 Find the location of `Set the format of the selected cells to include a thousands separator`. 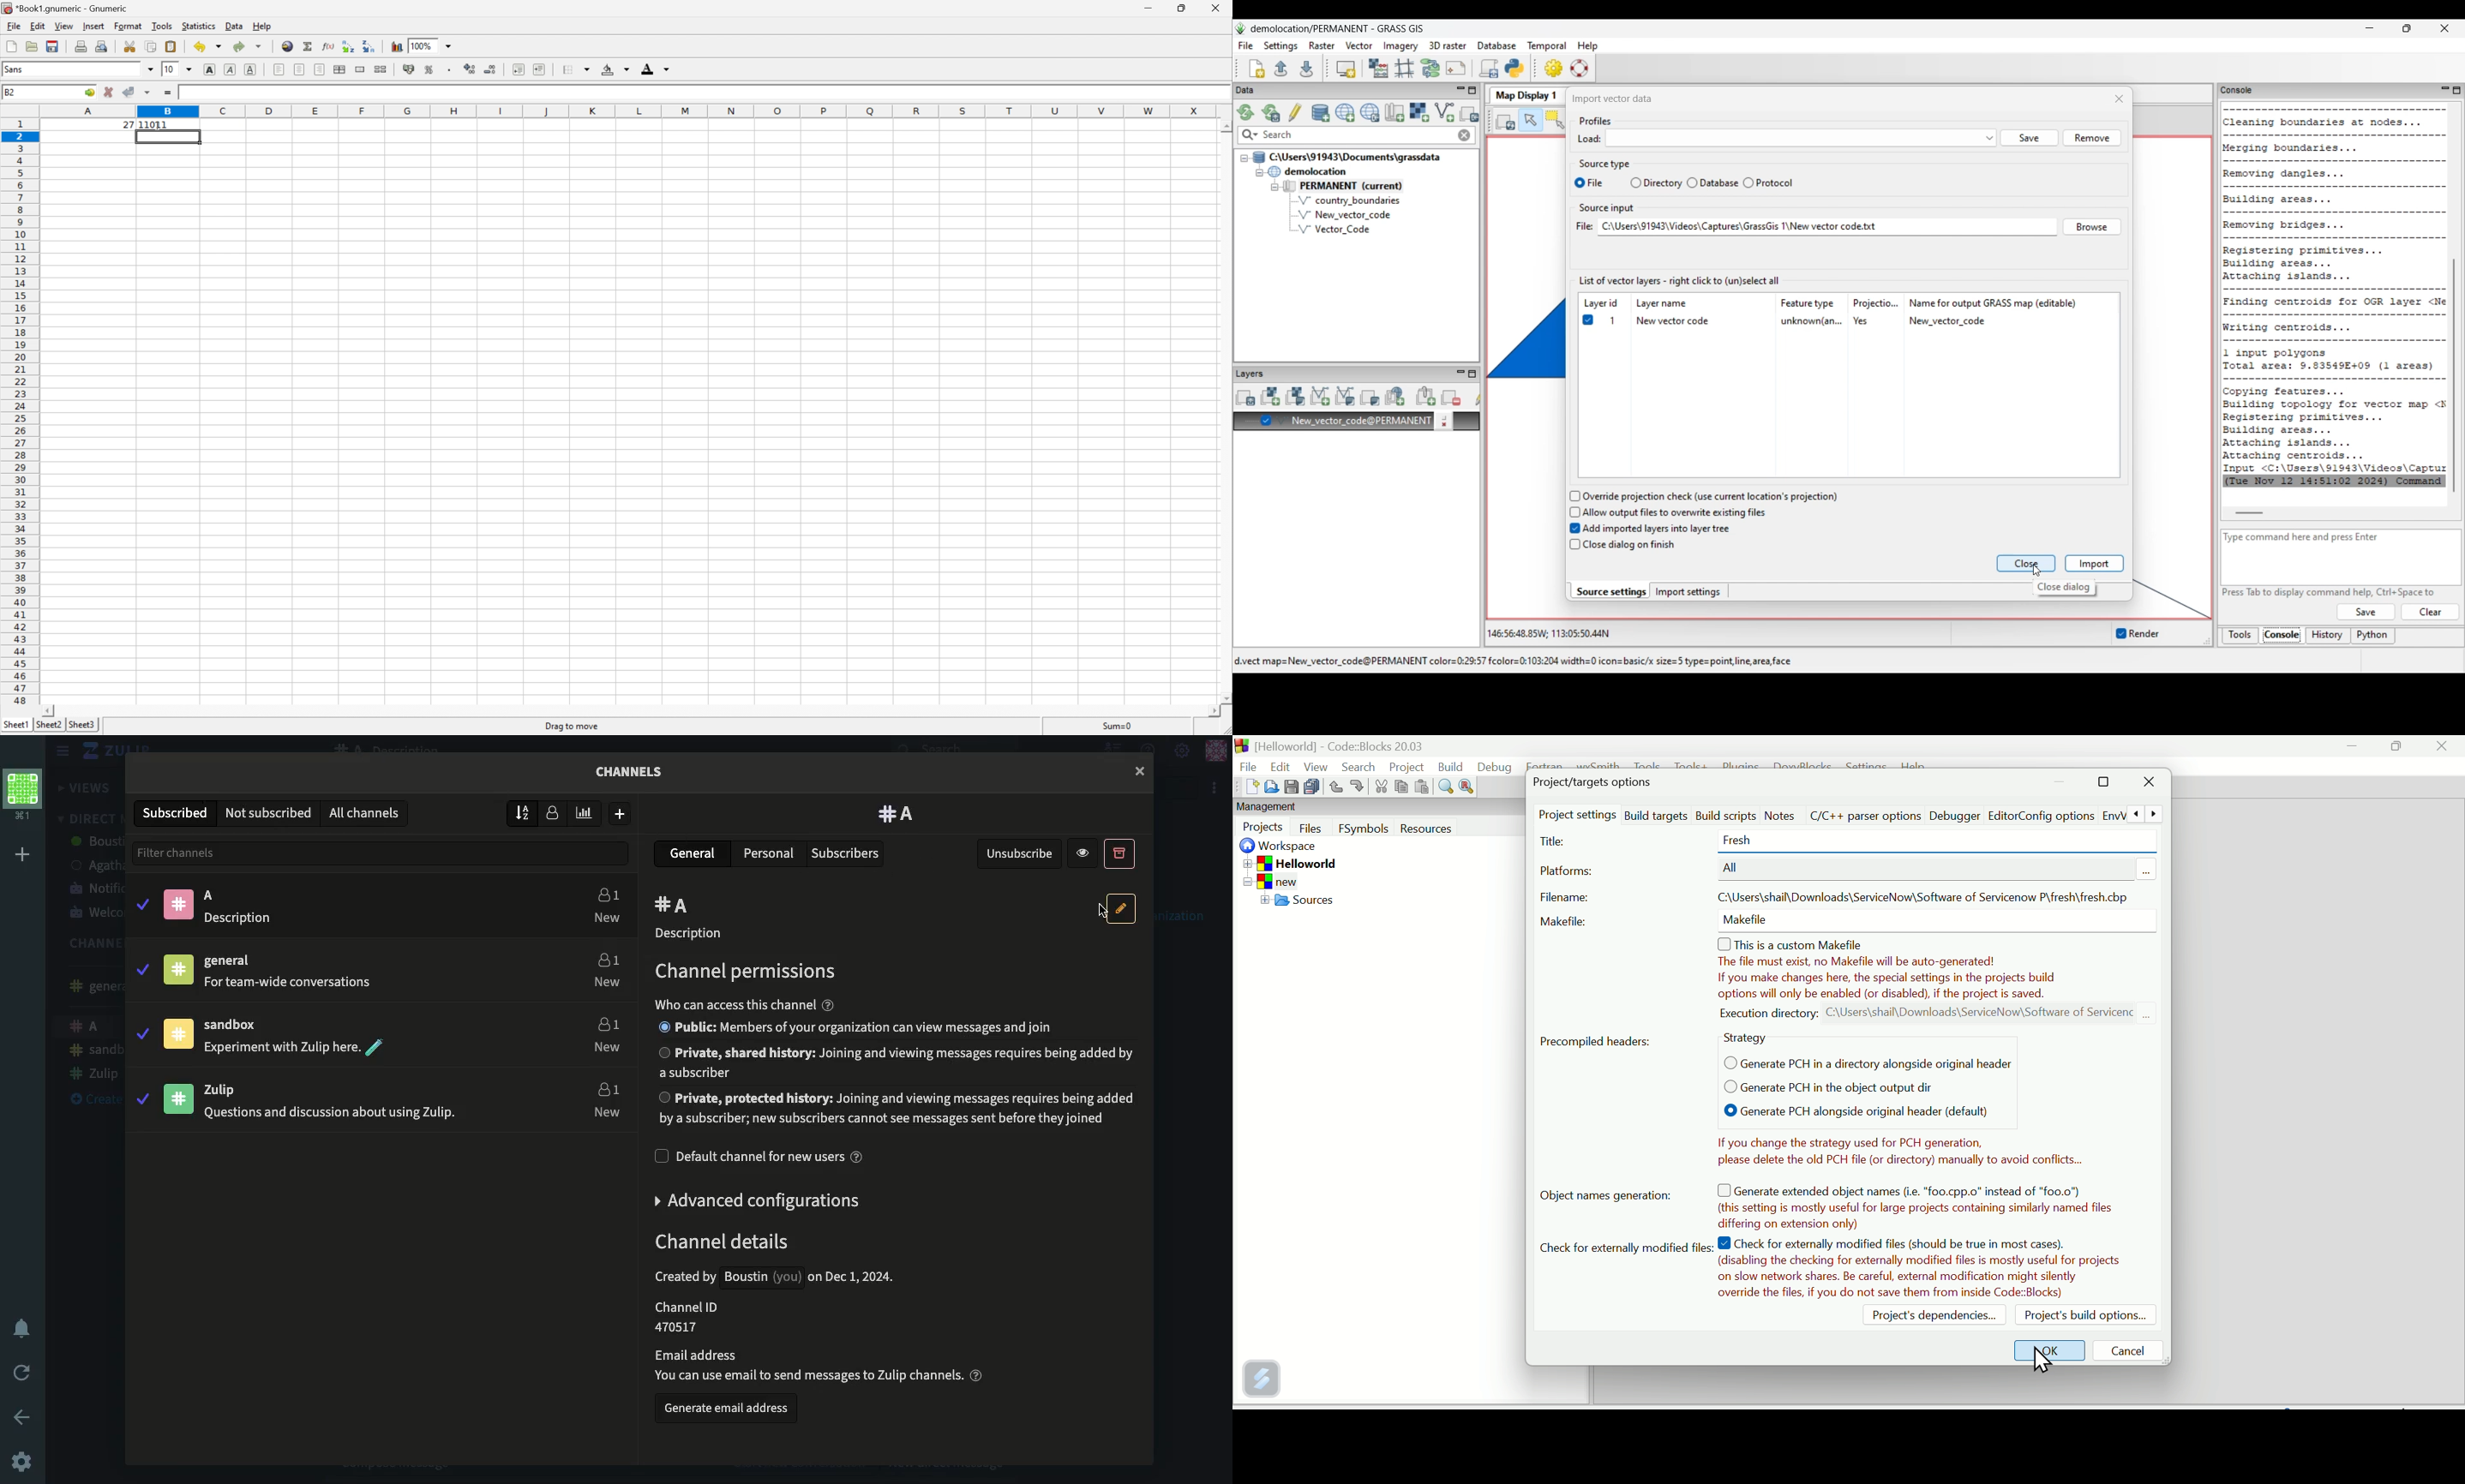

Set the format of the selected cells to include a thousands separator is located at coordinates (450, 69).